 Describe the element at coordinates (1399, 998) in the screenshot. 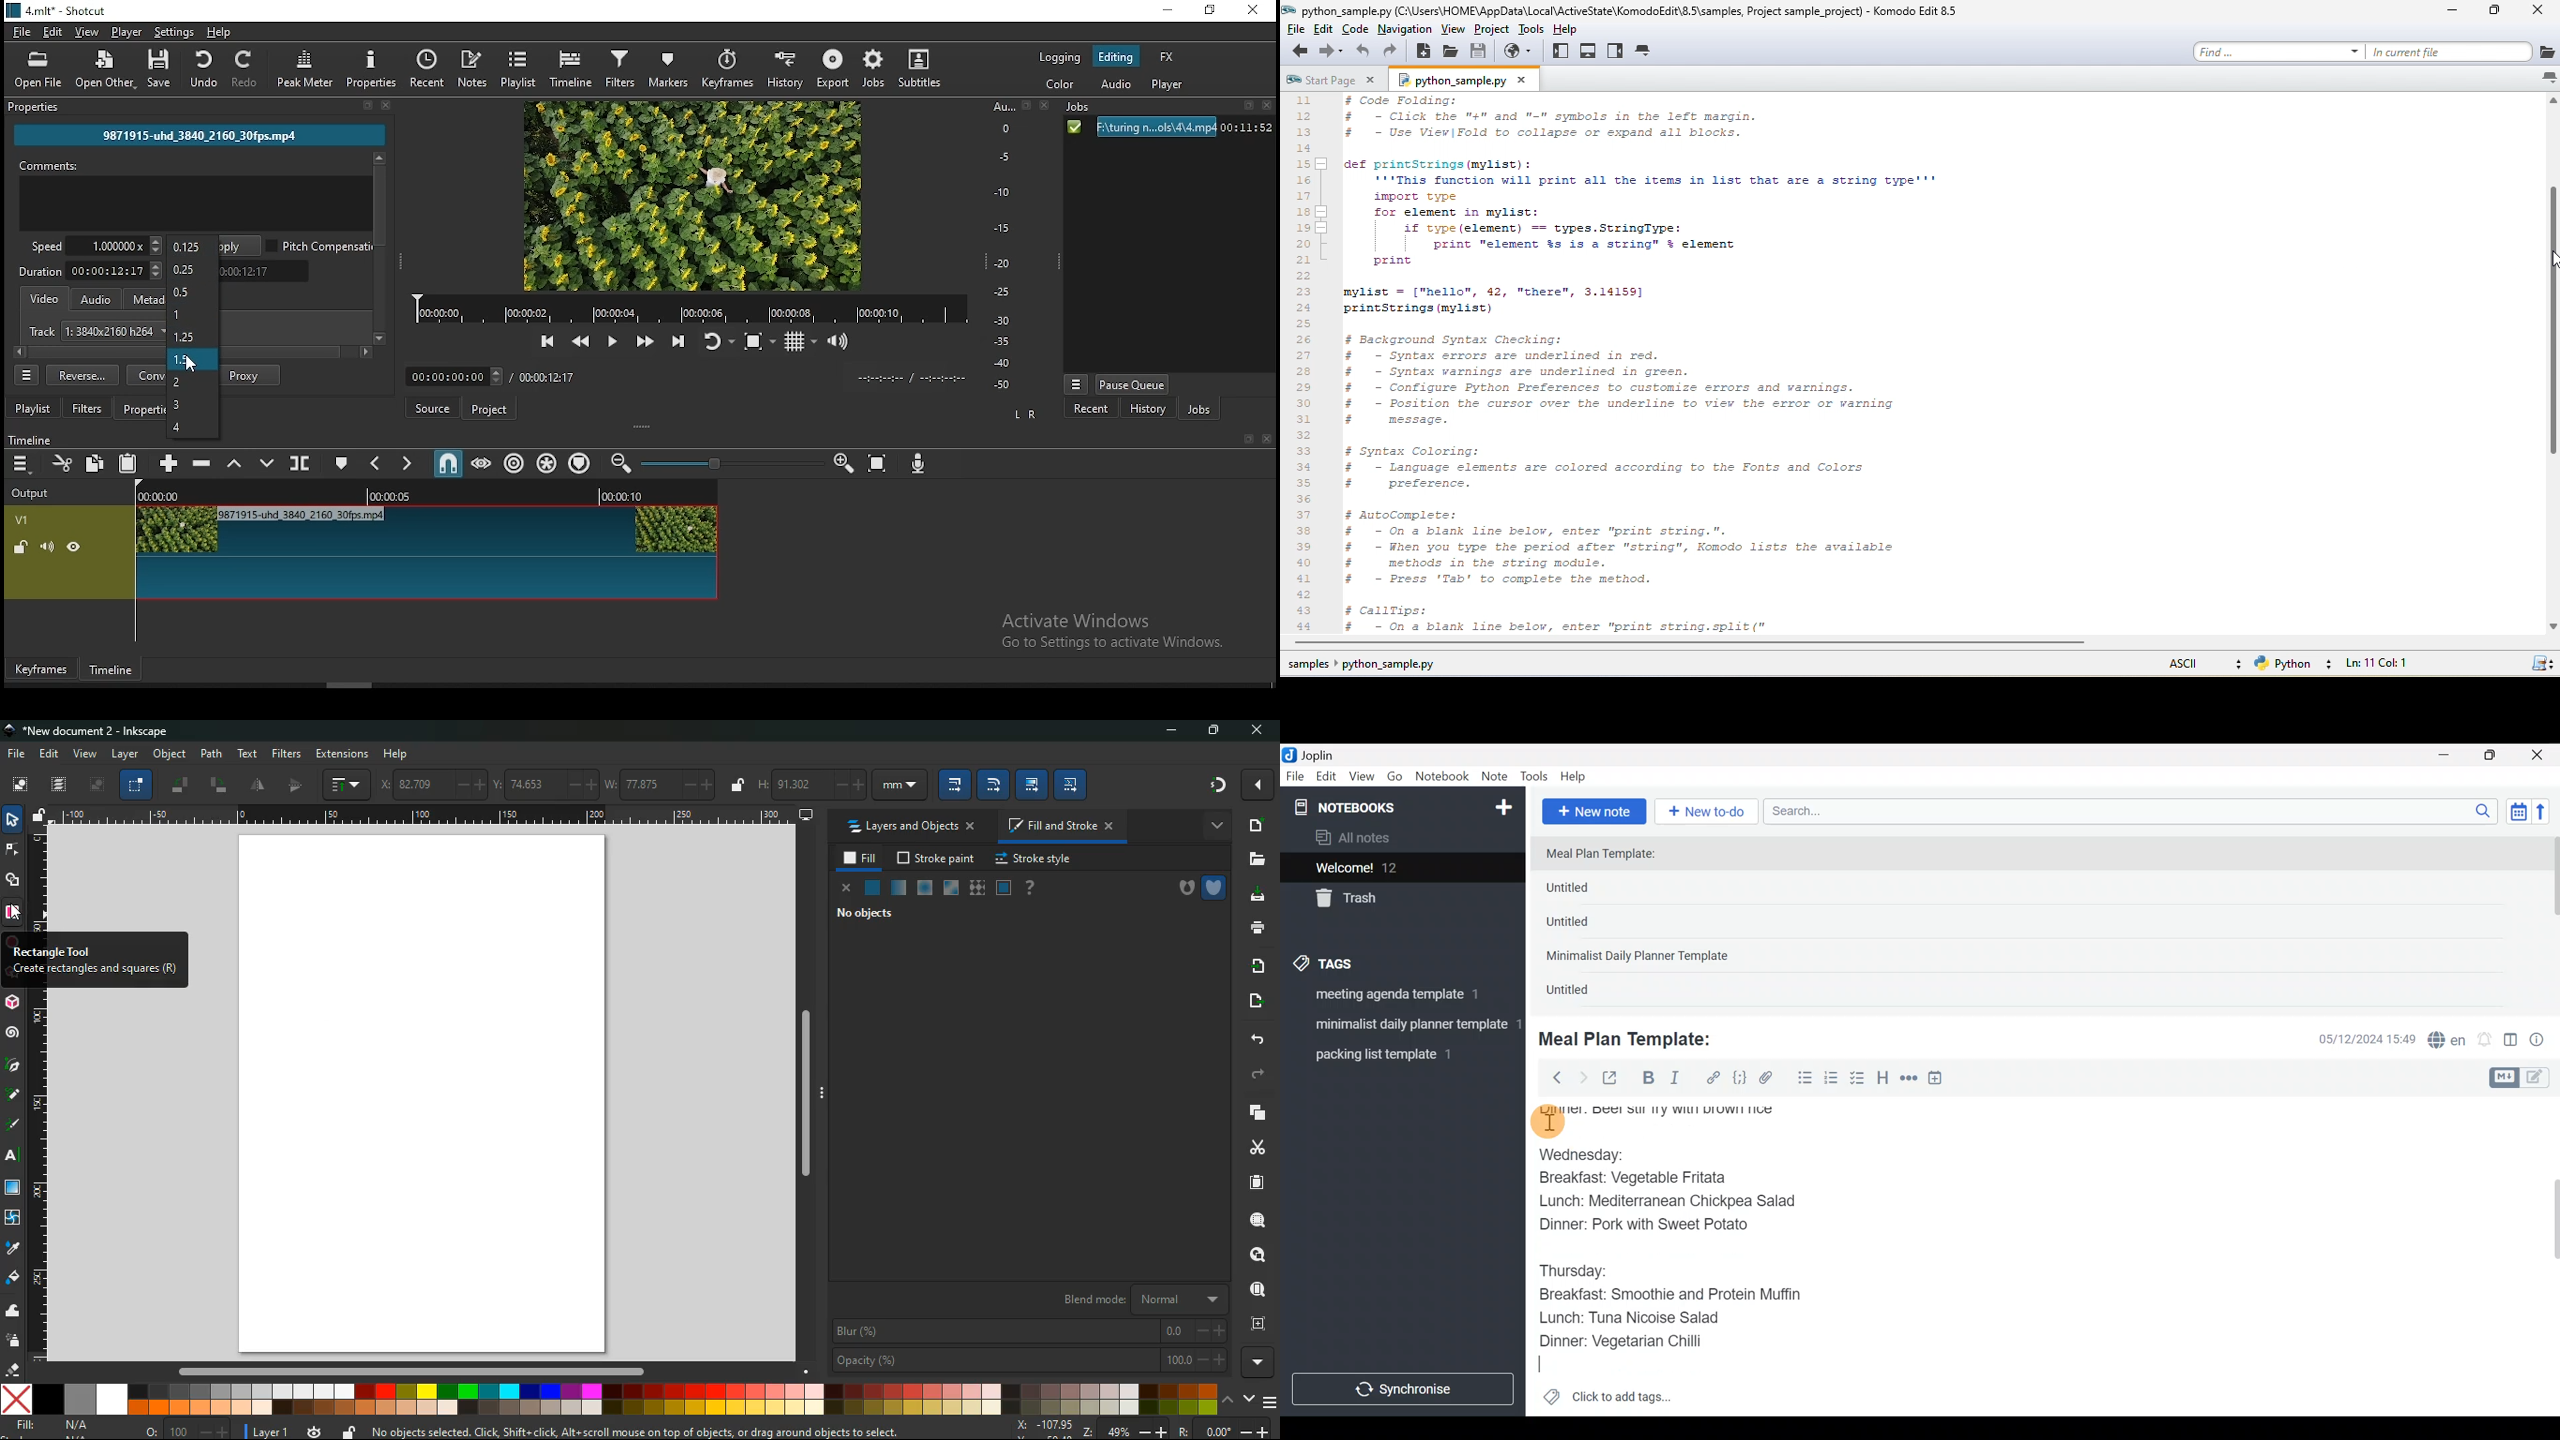

I see `Tag 1` at that location.